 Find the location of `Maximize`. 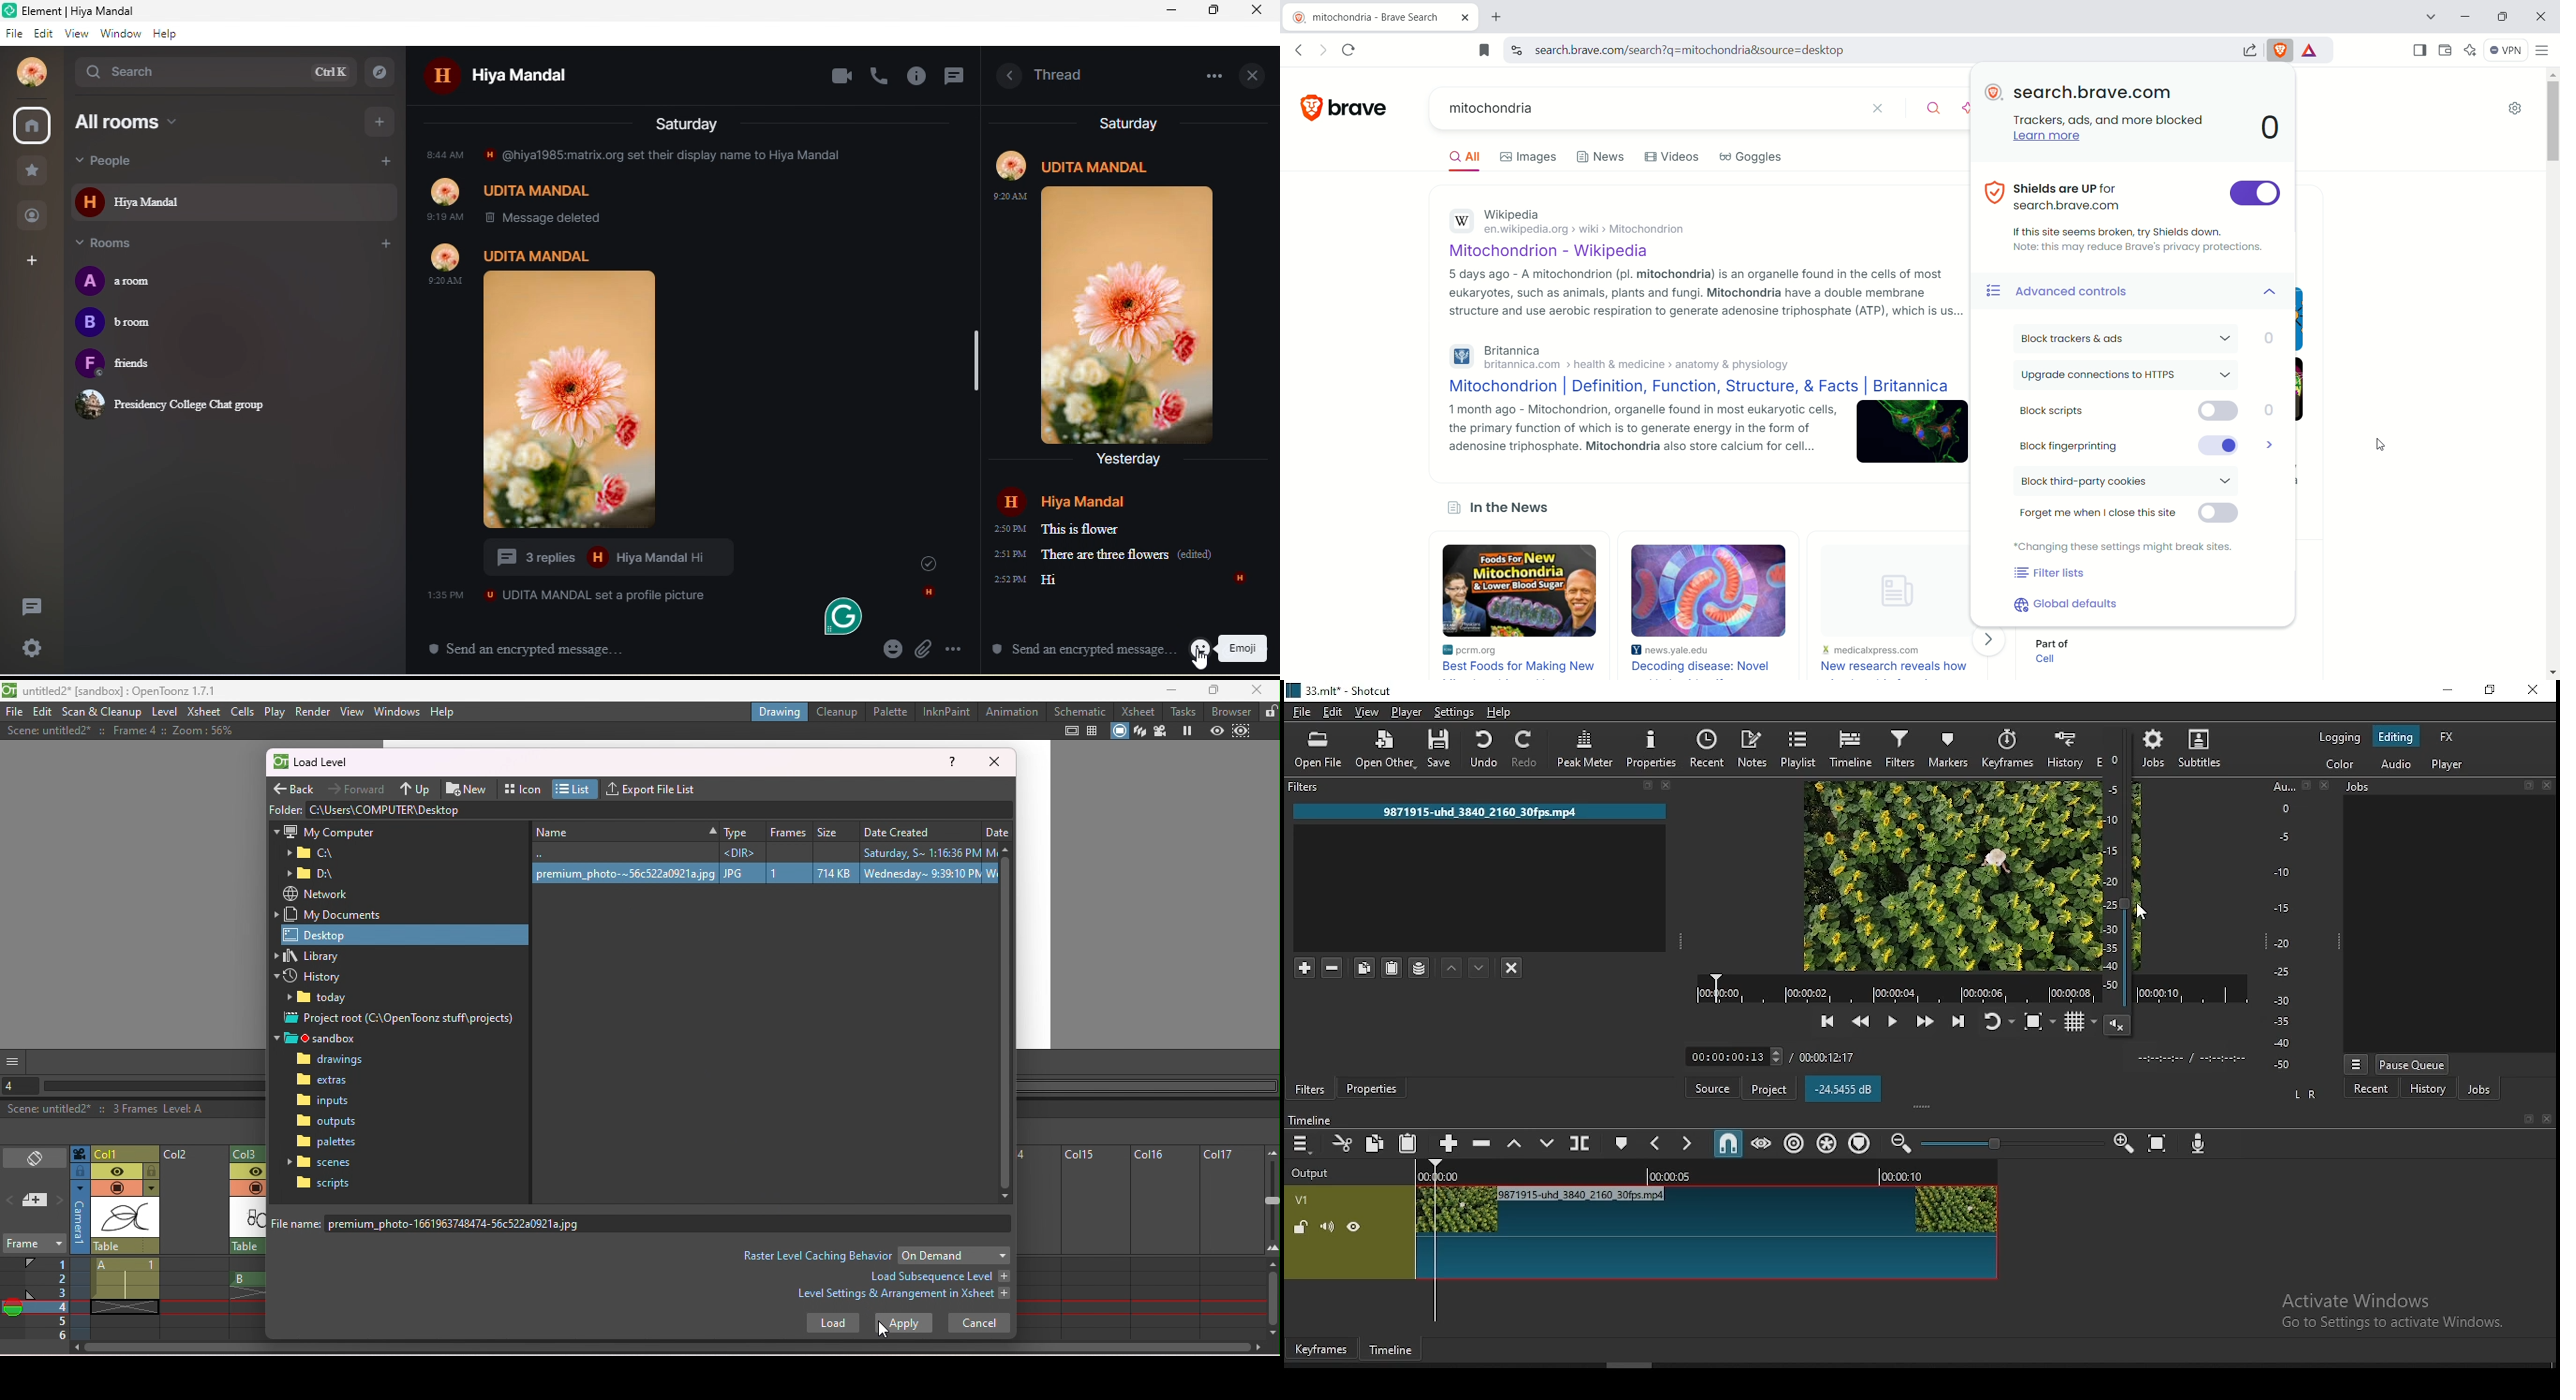

Maximize is located at coordinates (1216, 690).